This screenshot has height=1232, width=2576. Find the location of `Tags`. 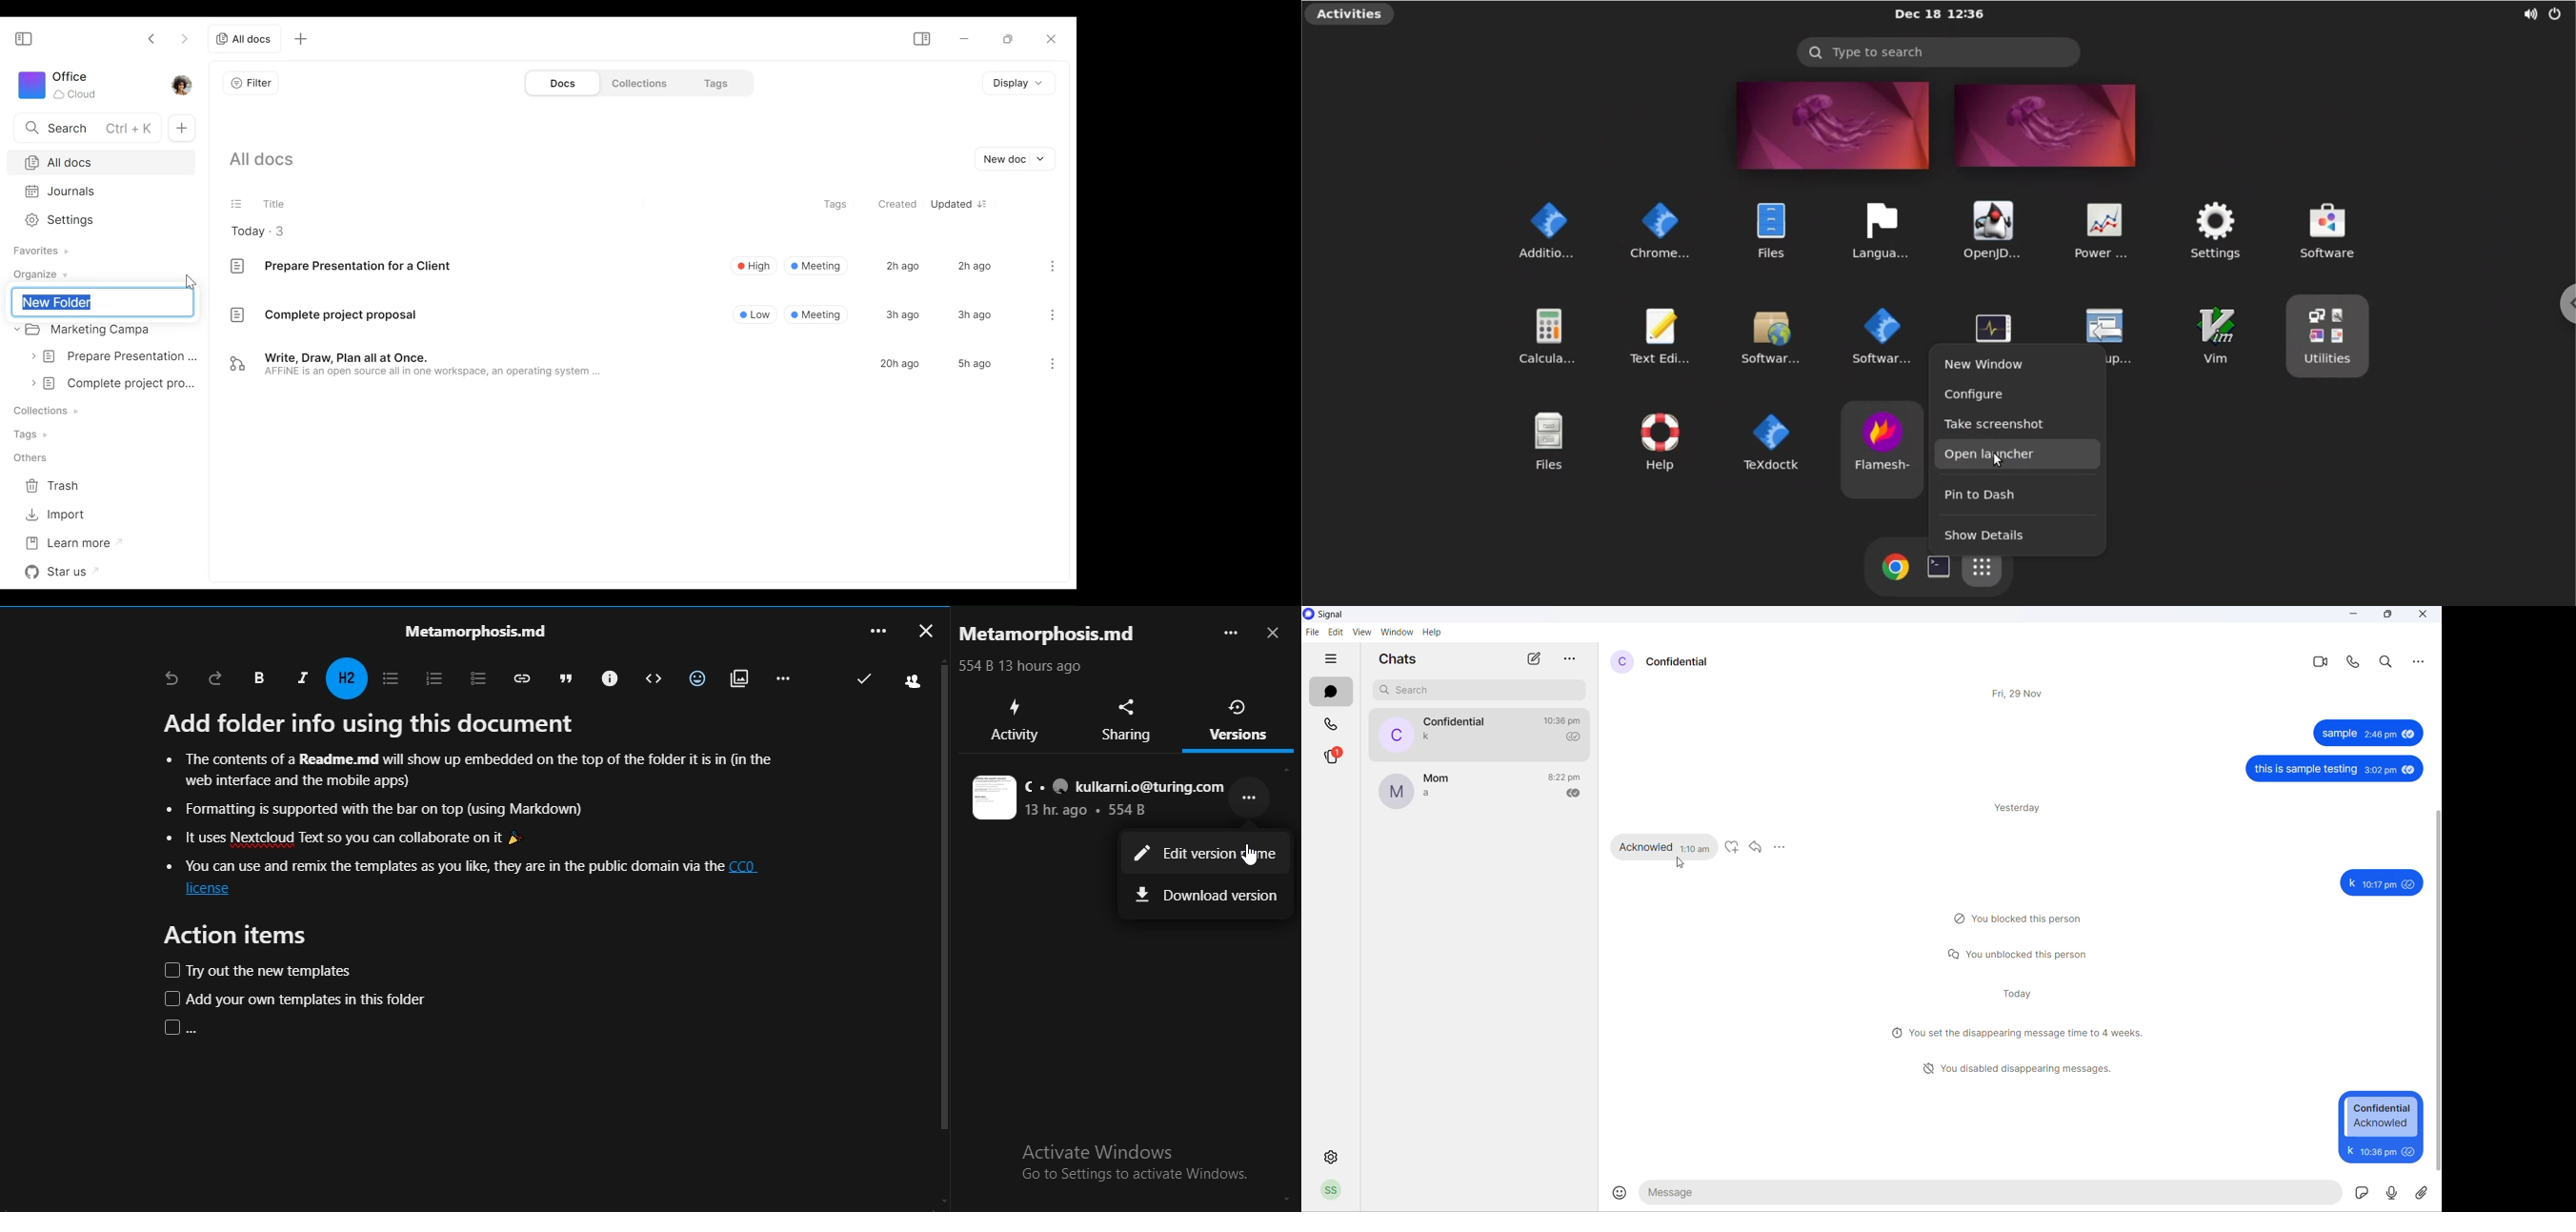

Tags is located at coordinates (35, 434).